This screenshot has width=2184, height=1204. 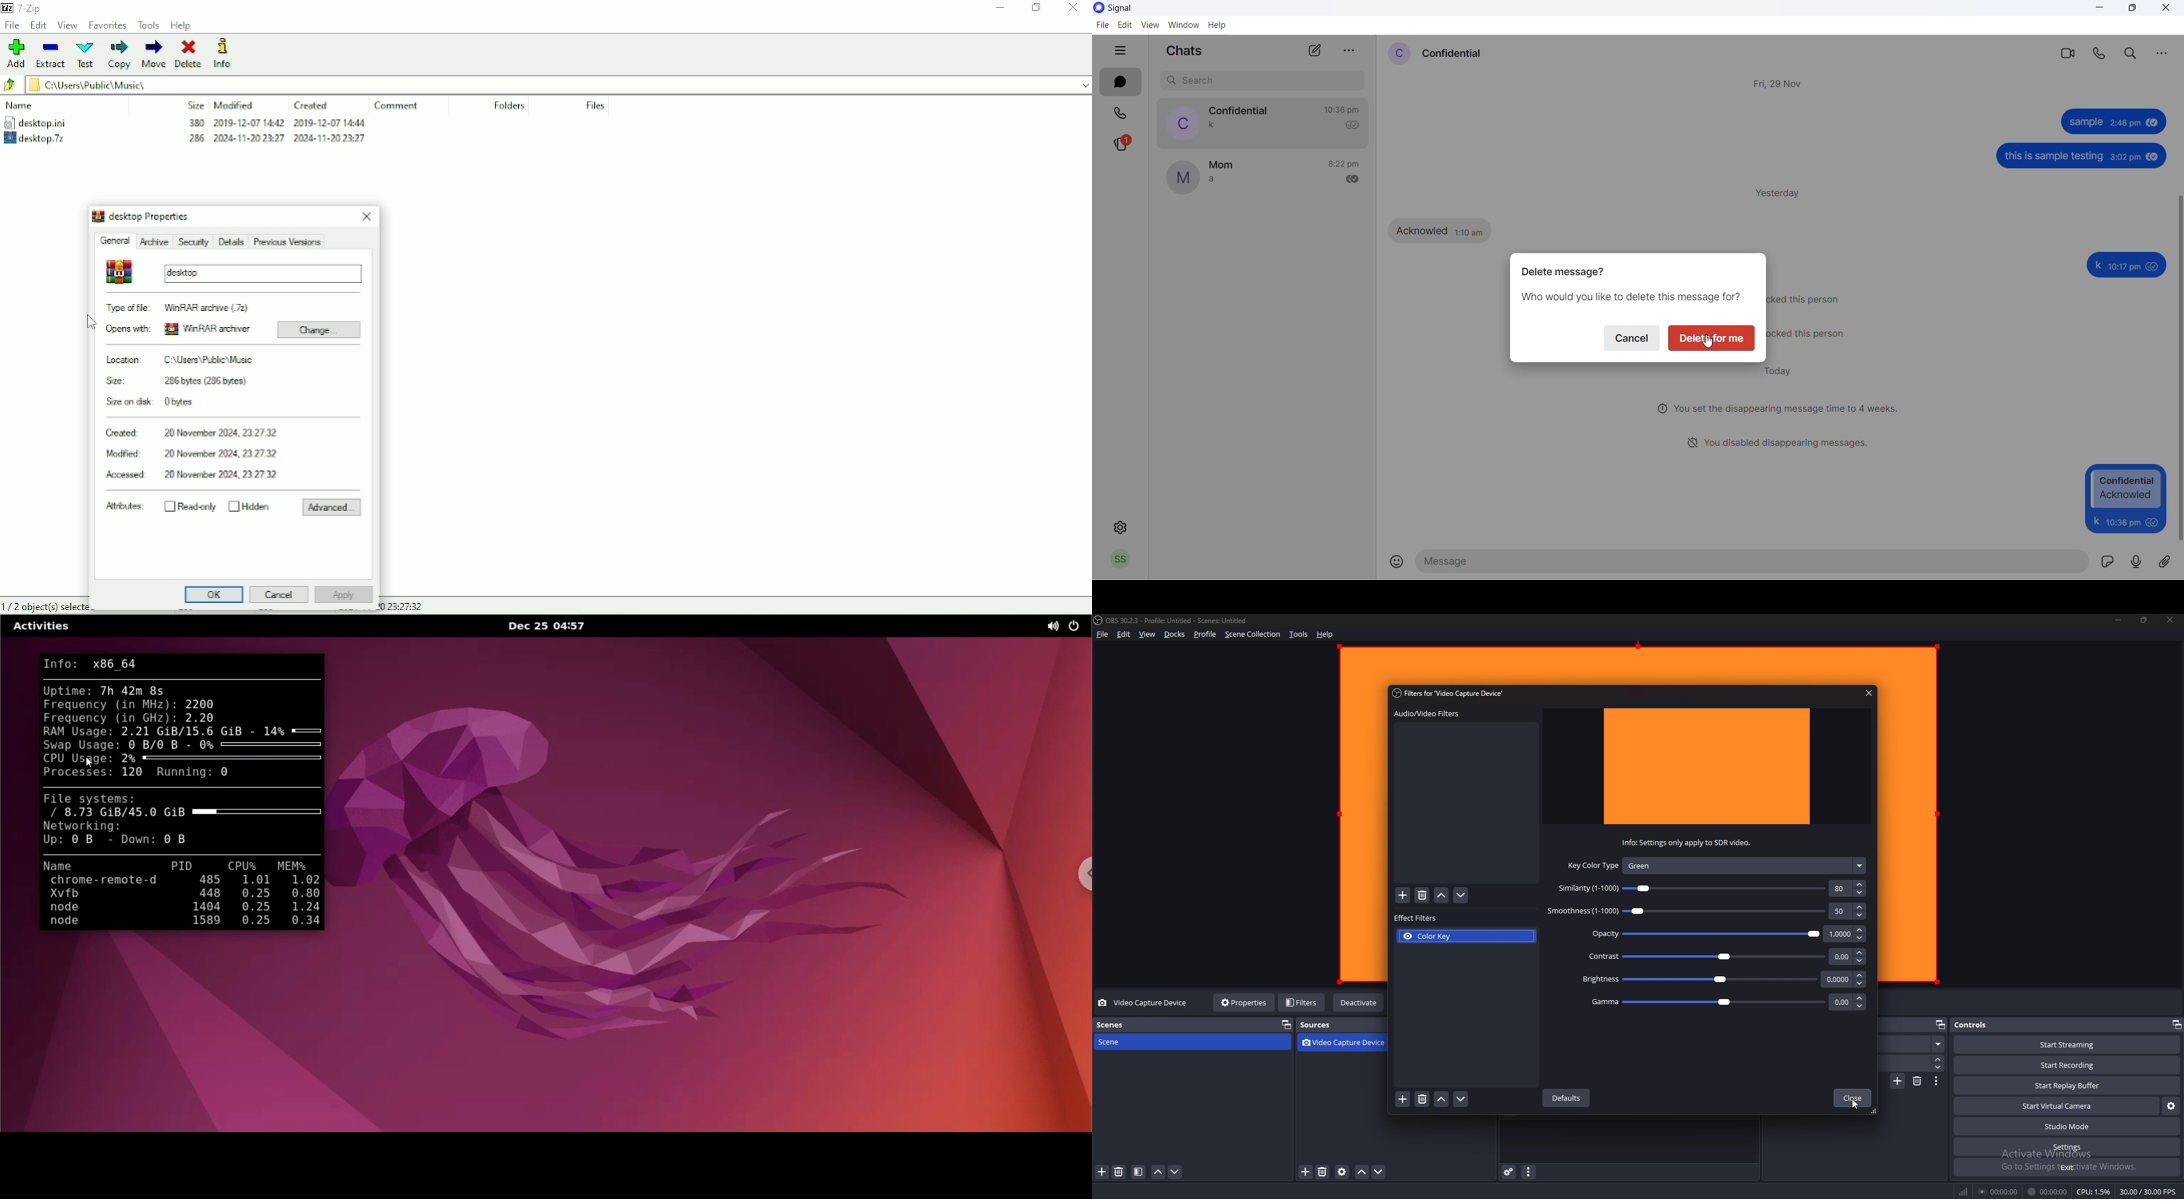 What do you see at coordinates (2168, 563) in the screenshot?
I see `share attachment` at bounding box center [2168, 563].